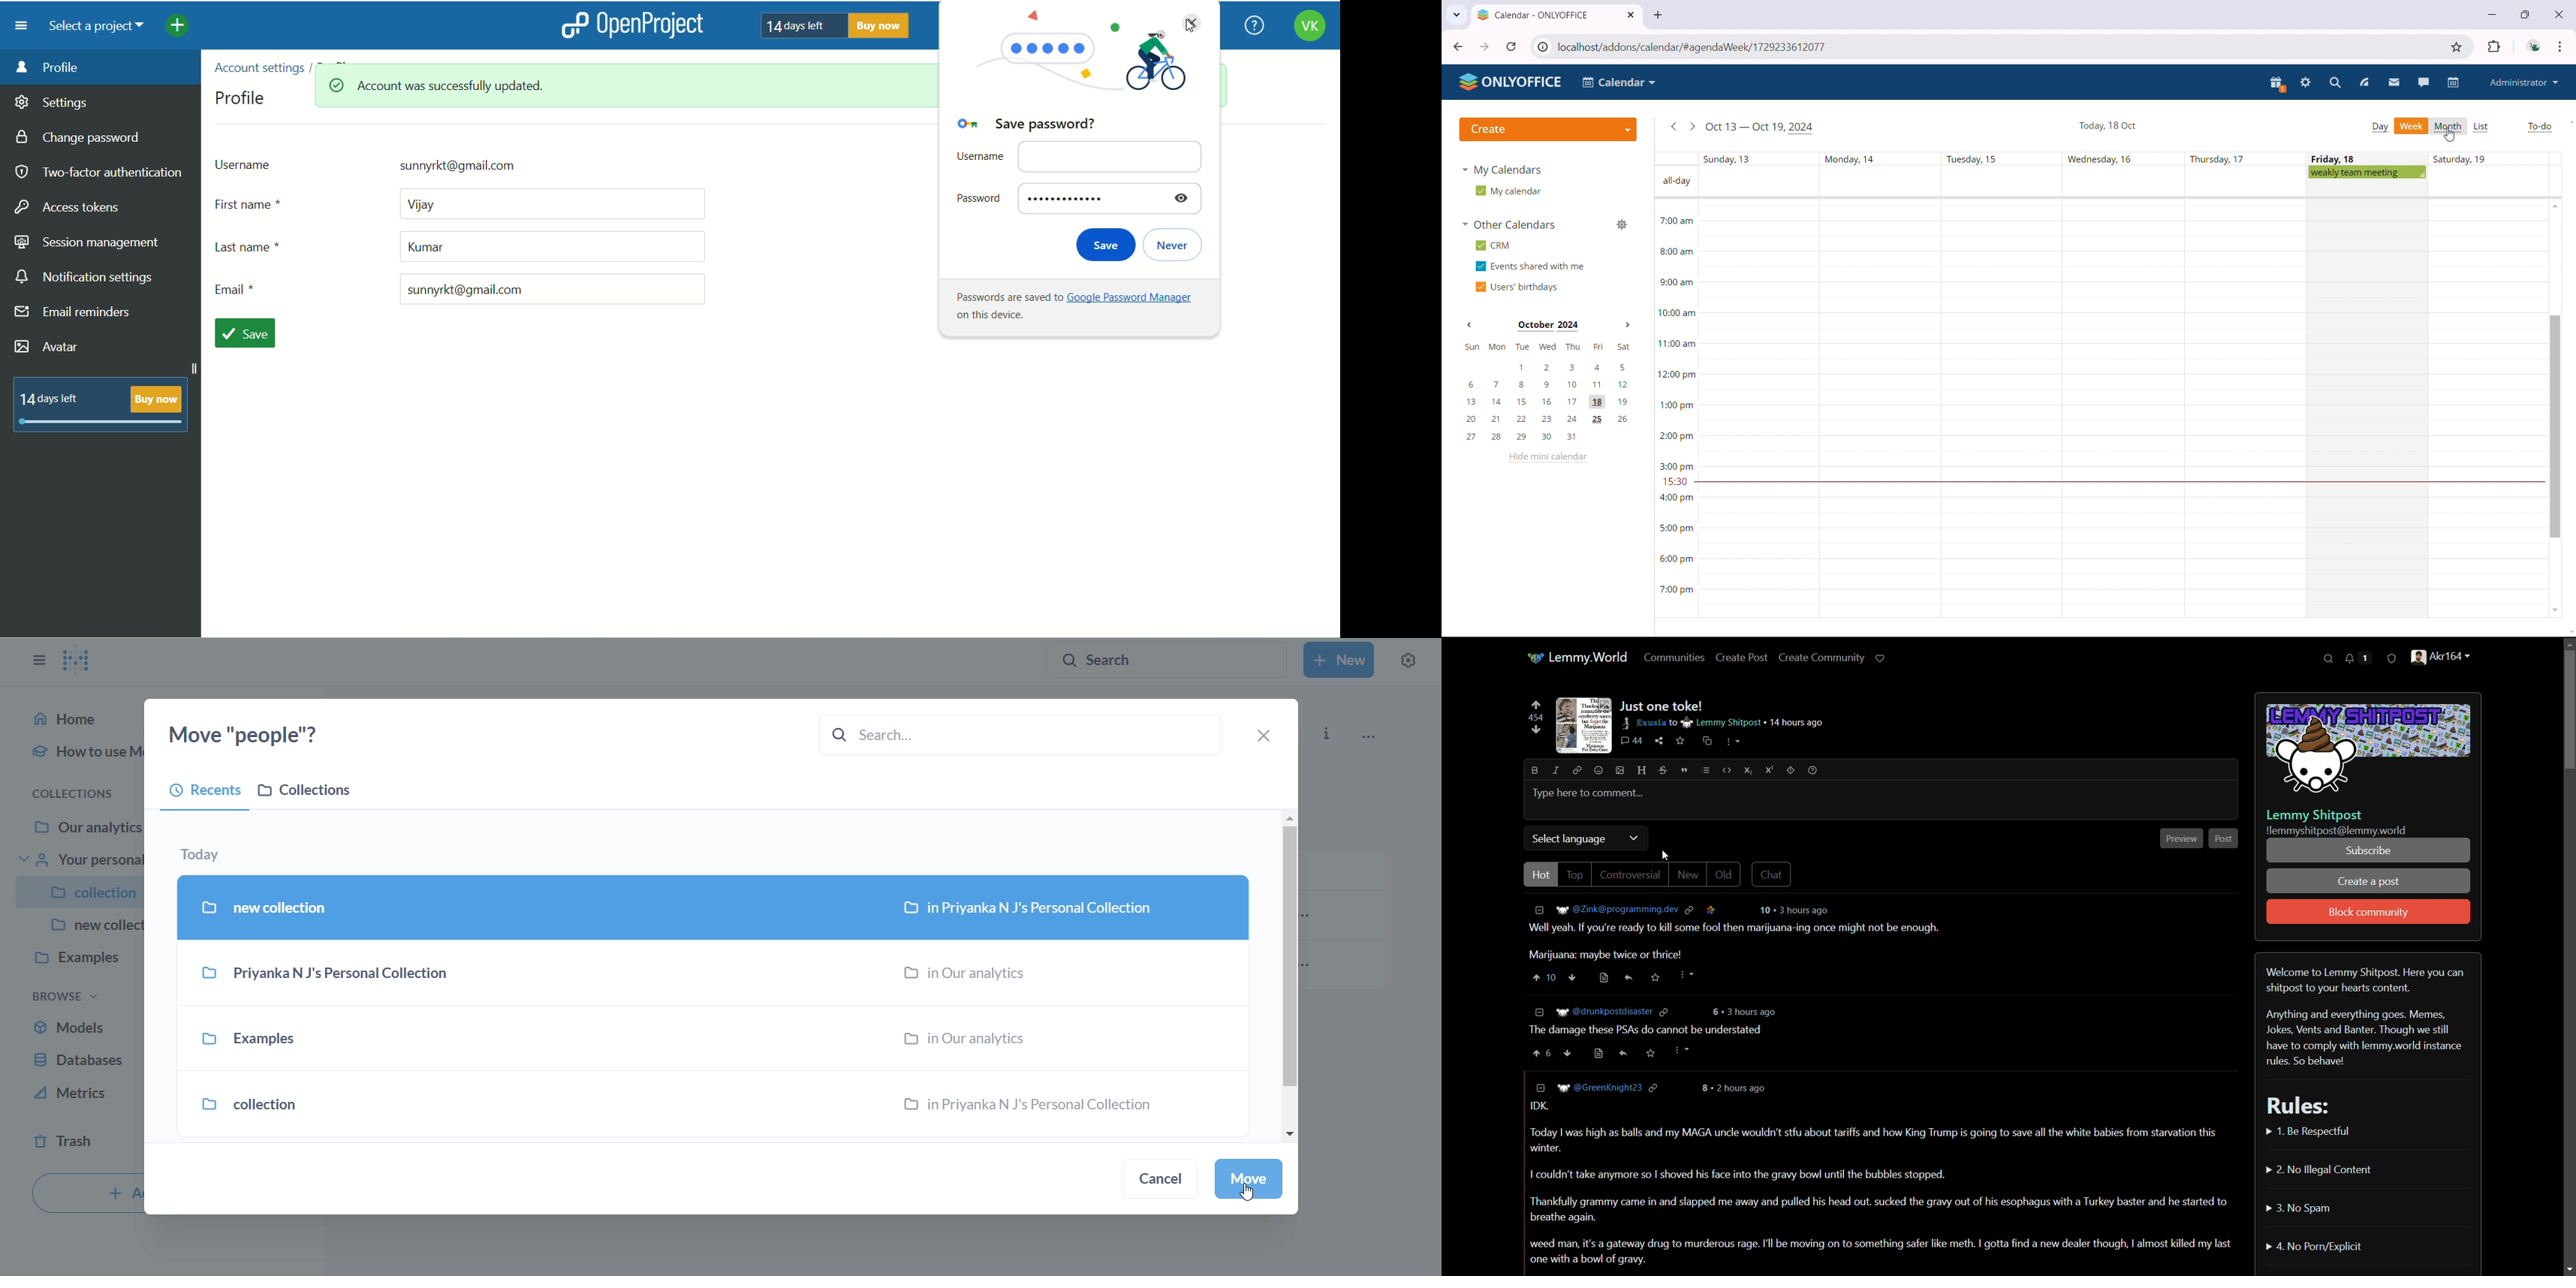  Describe the element at coordinates (1599, 1053) in the screenshot. I see `view source` at that location.